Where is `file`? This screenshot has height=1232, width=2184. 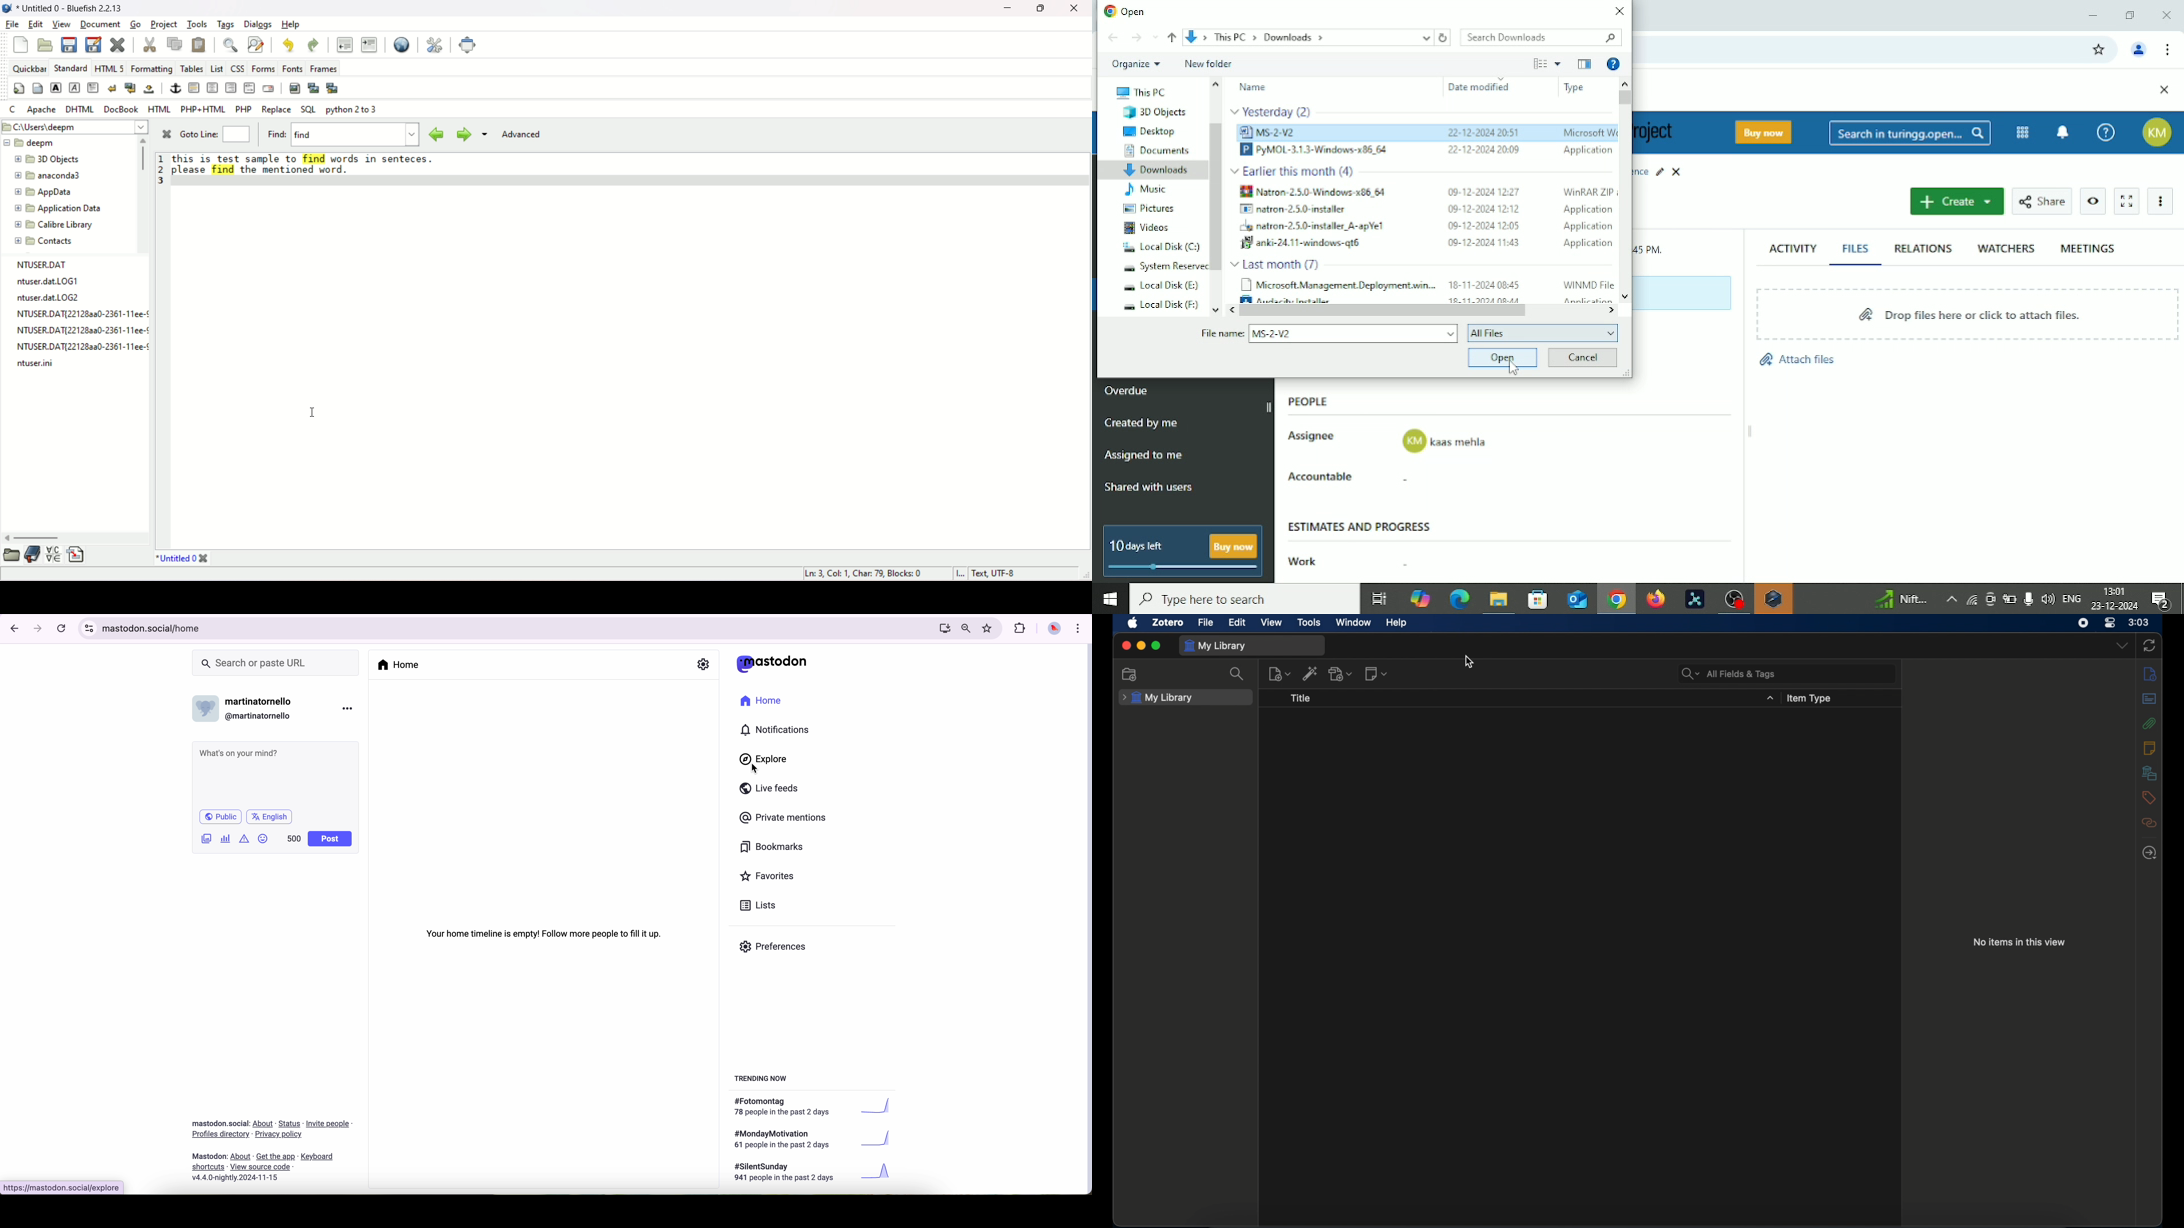 file is located at coordinates (11, 24).